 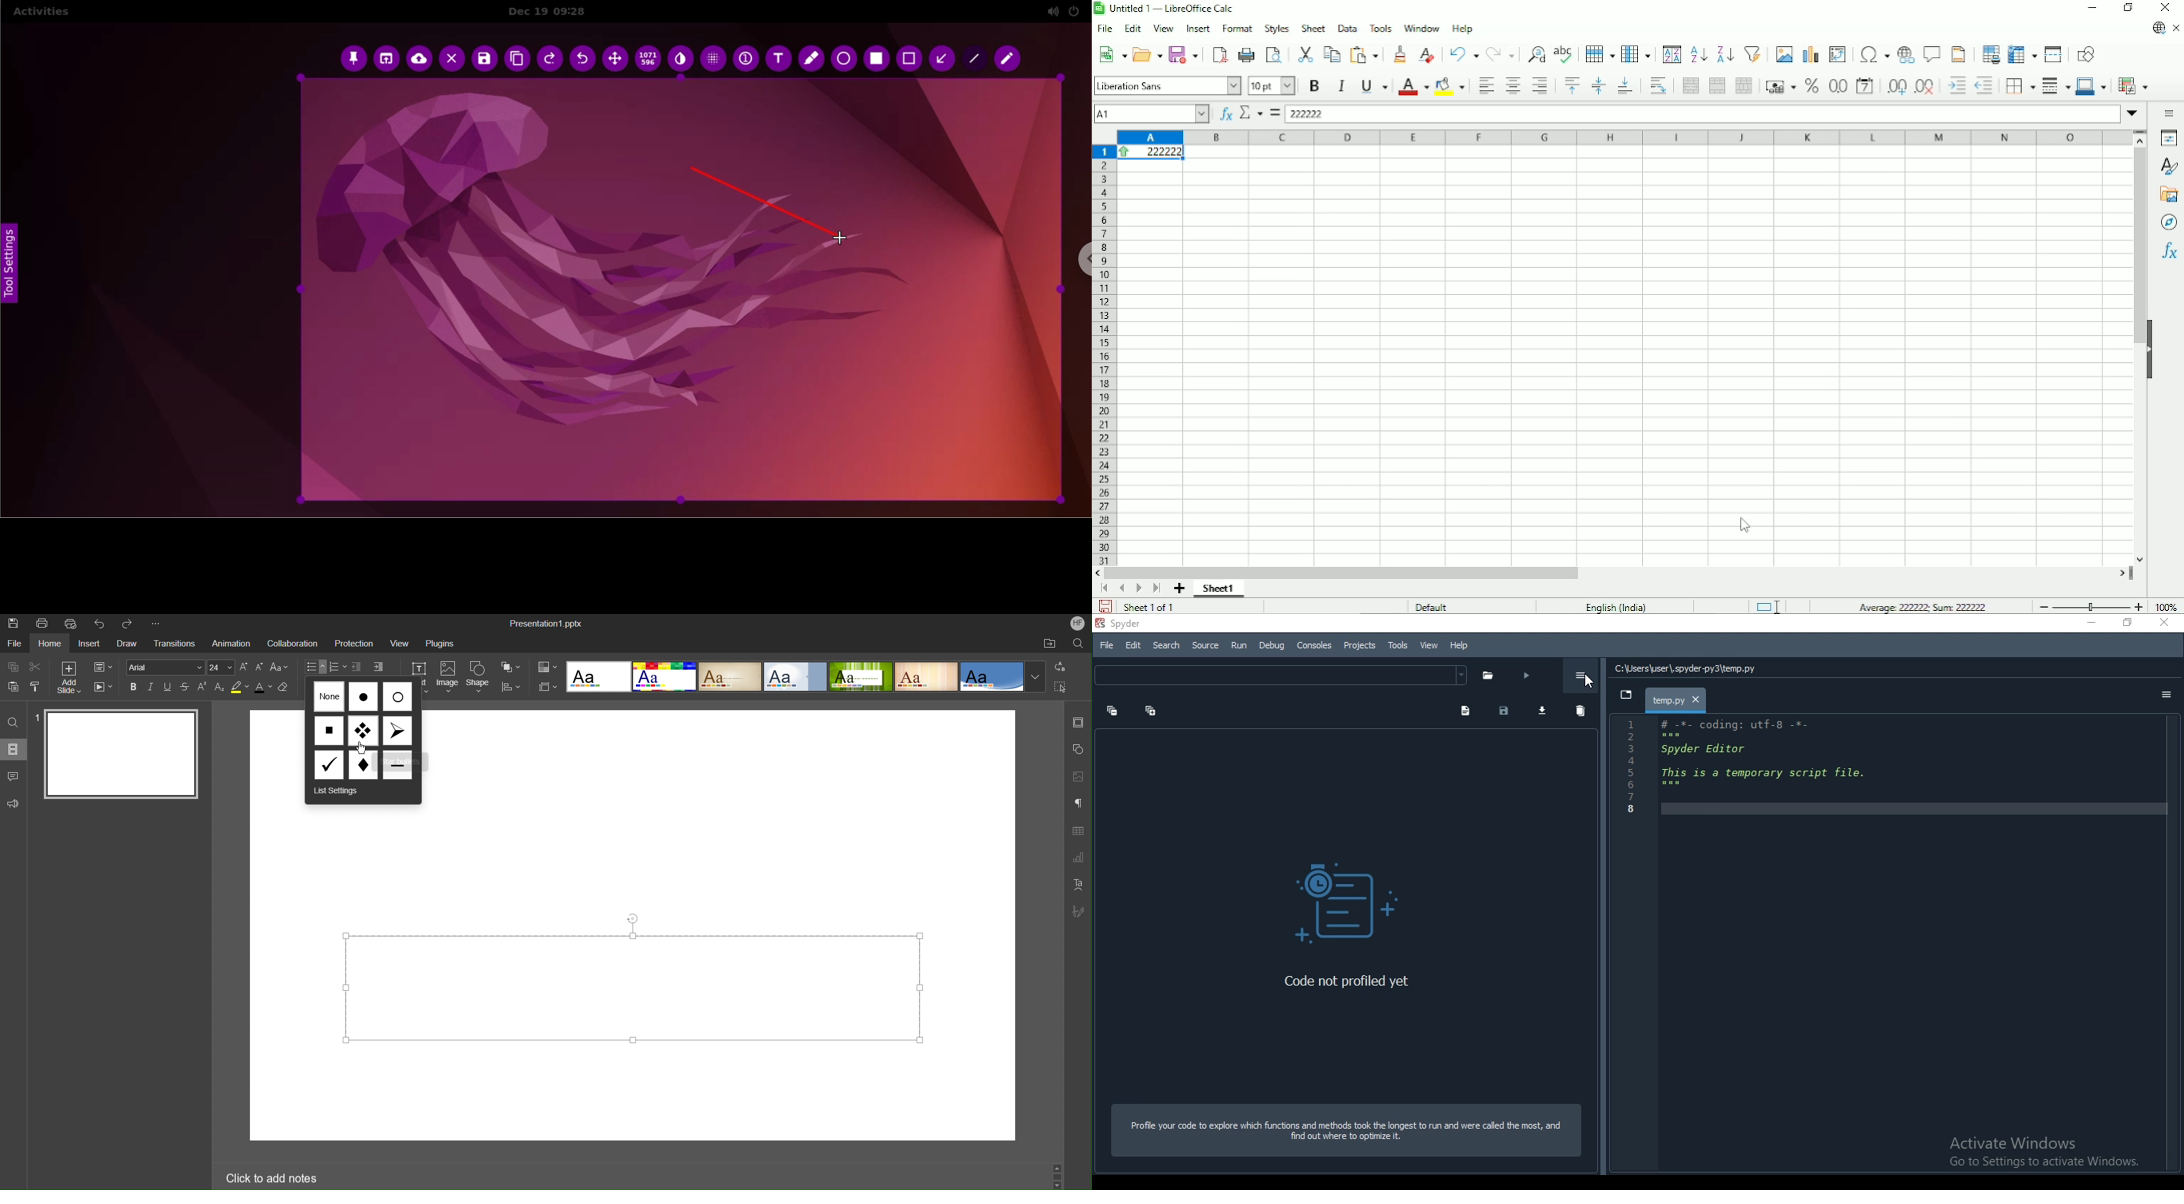 I want to click on Consoles, so click(x=1313, y=646).